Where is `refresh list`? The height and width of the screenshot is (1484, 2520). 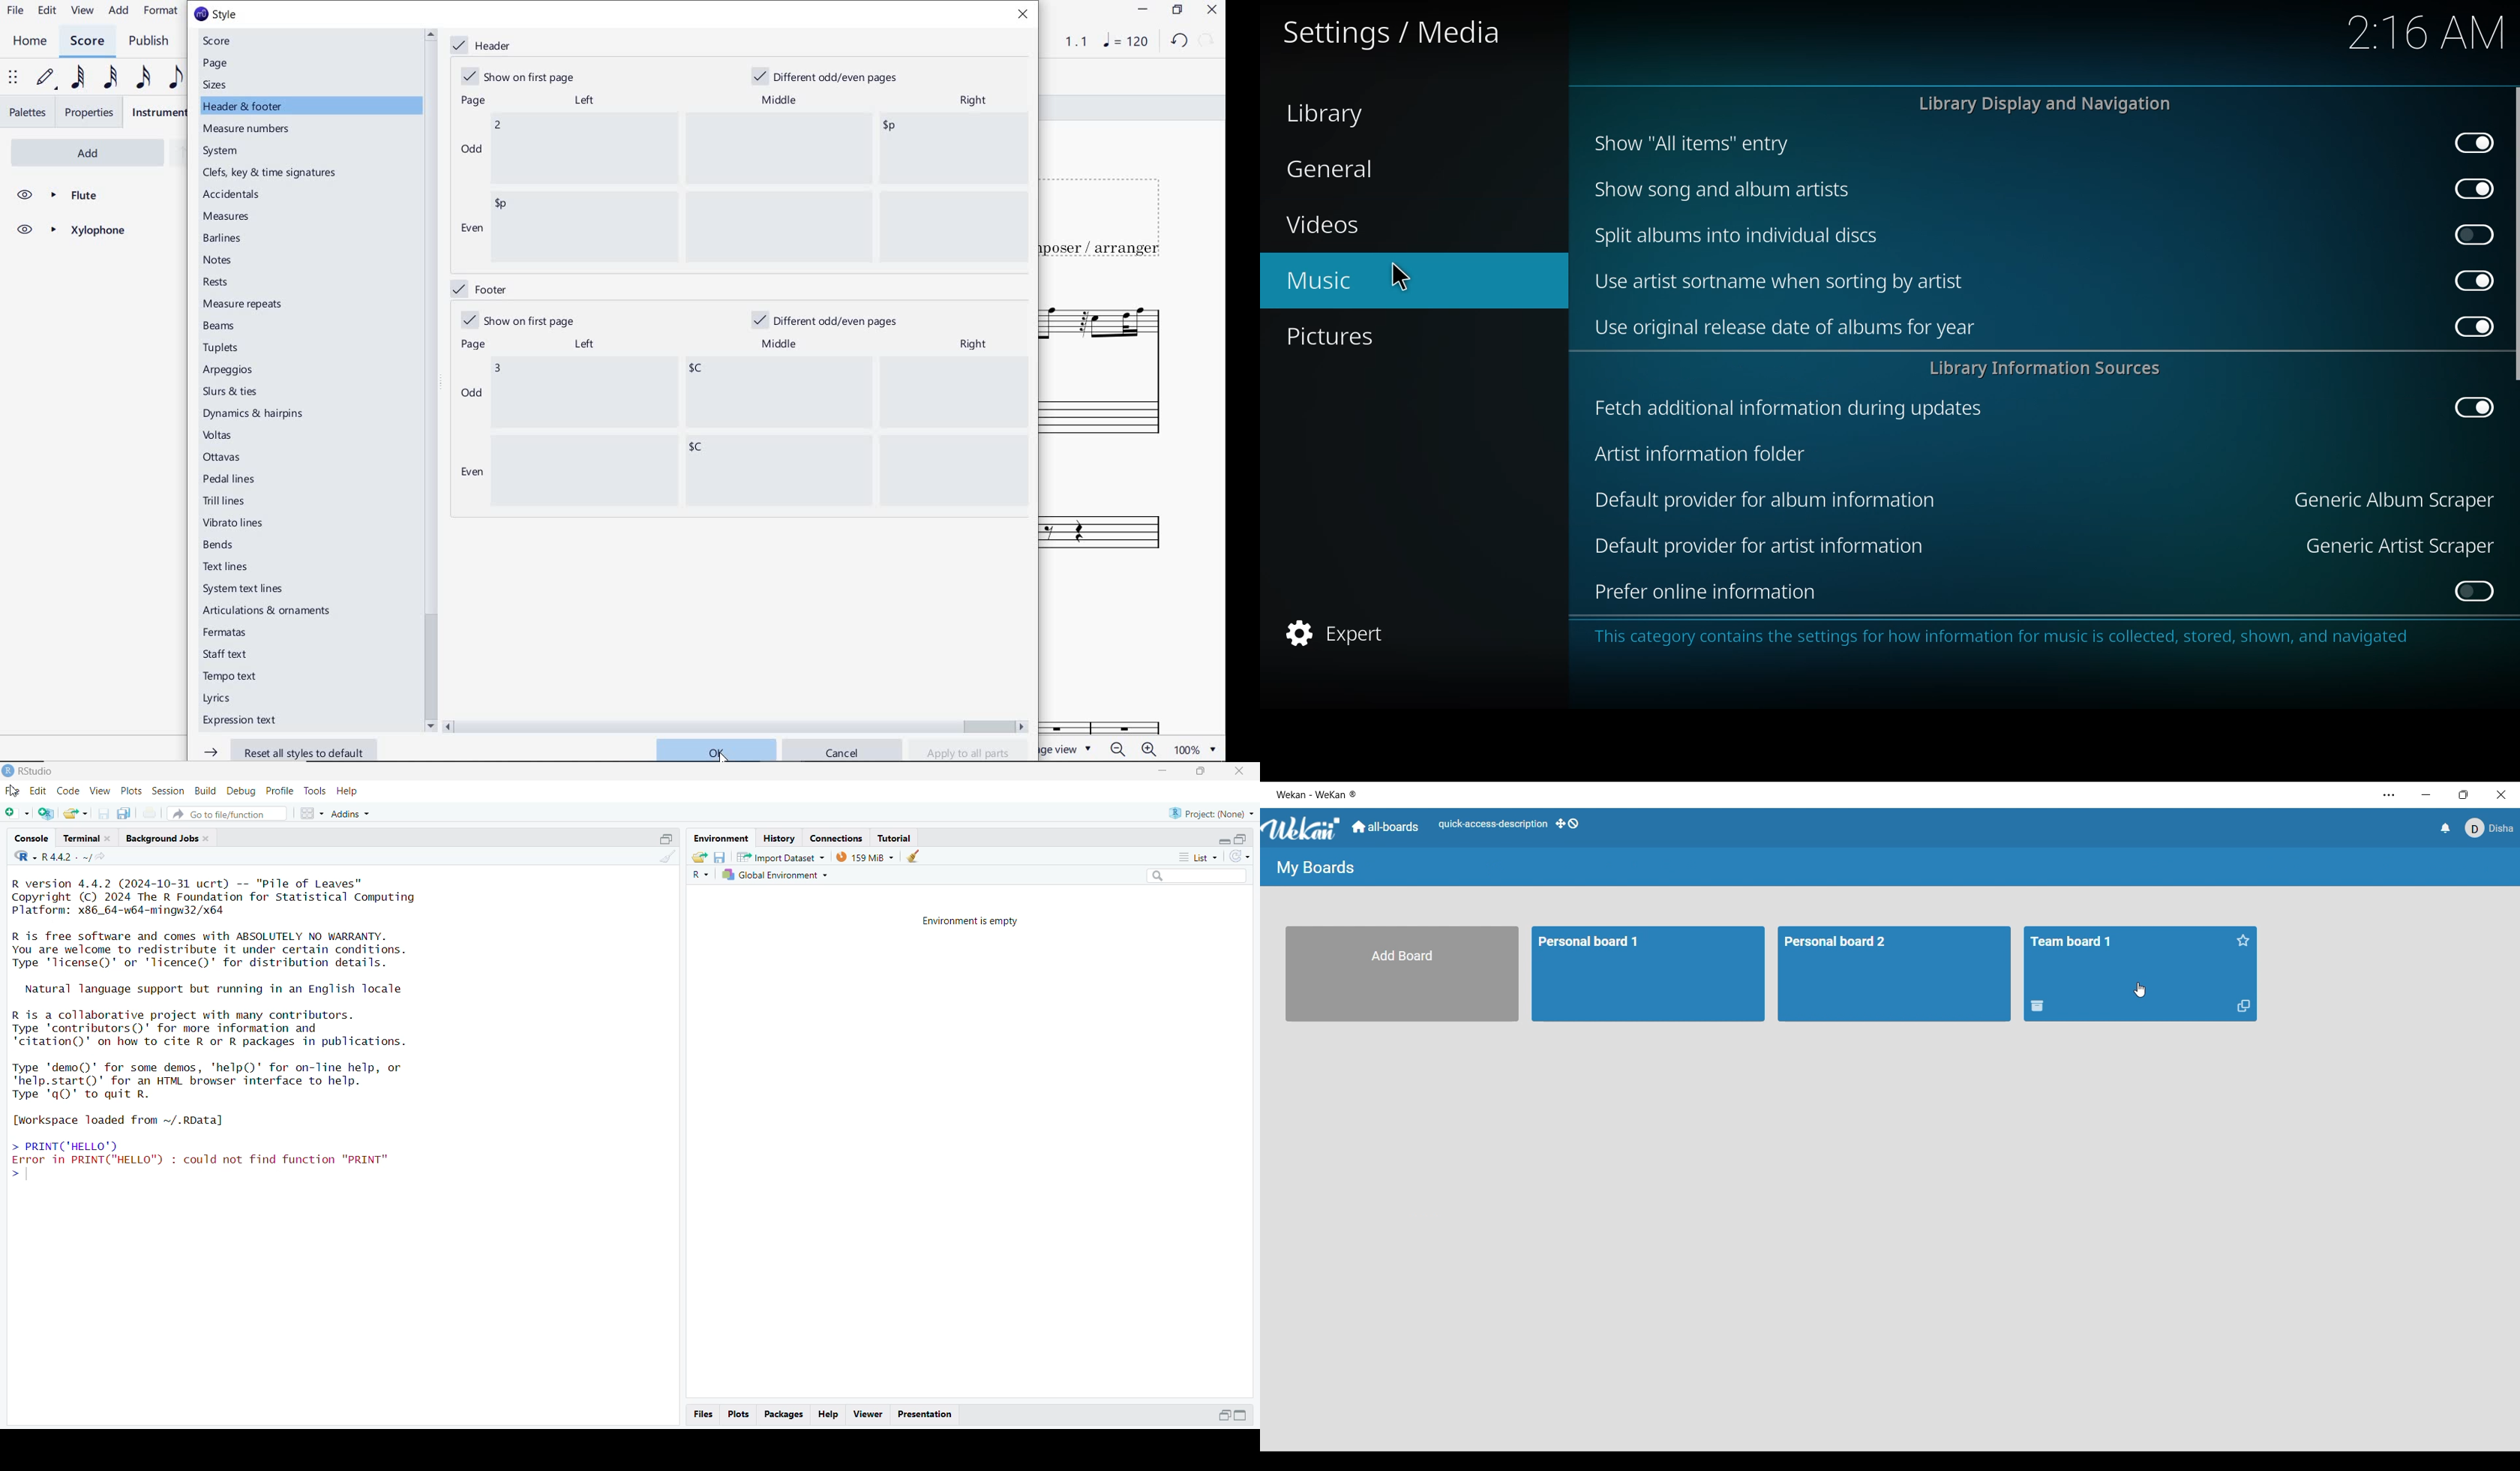 refresh list is located at coordinates (1239, 857).